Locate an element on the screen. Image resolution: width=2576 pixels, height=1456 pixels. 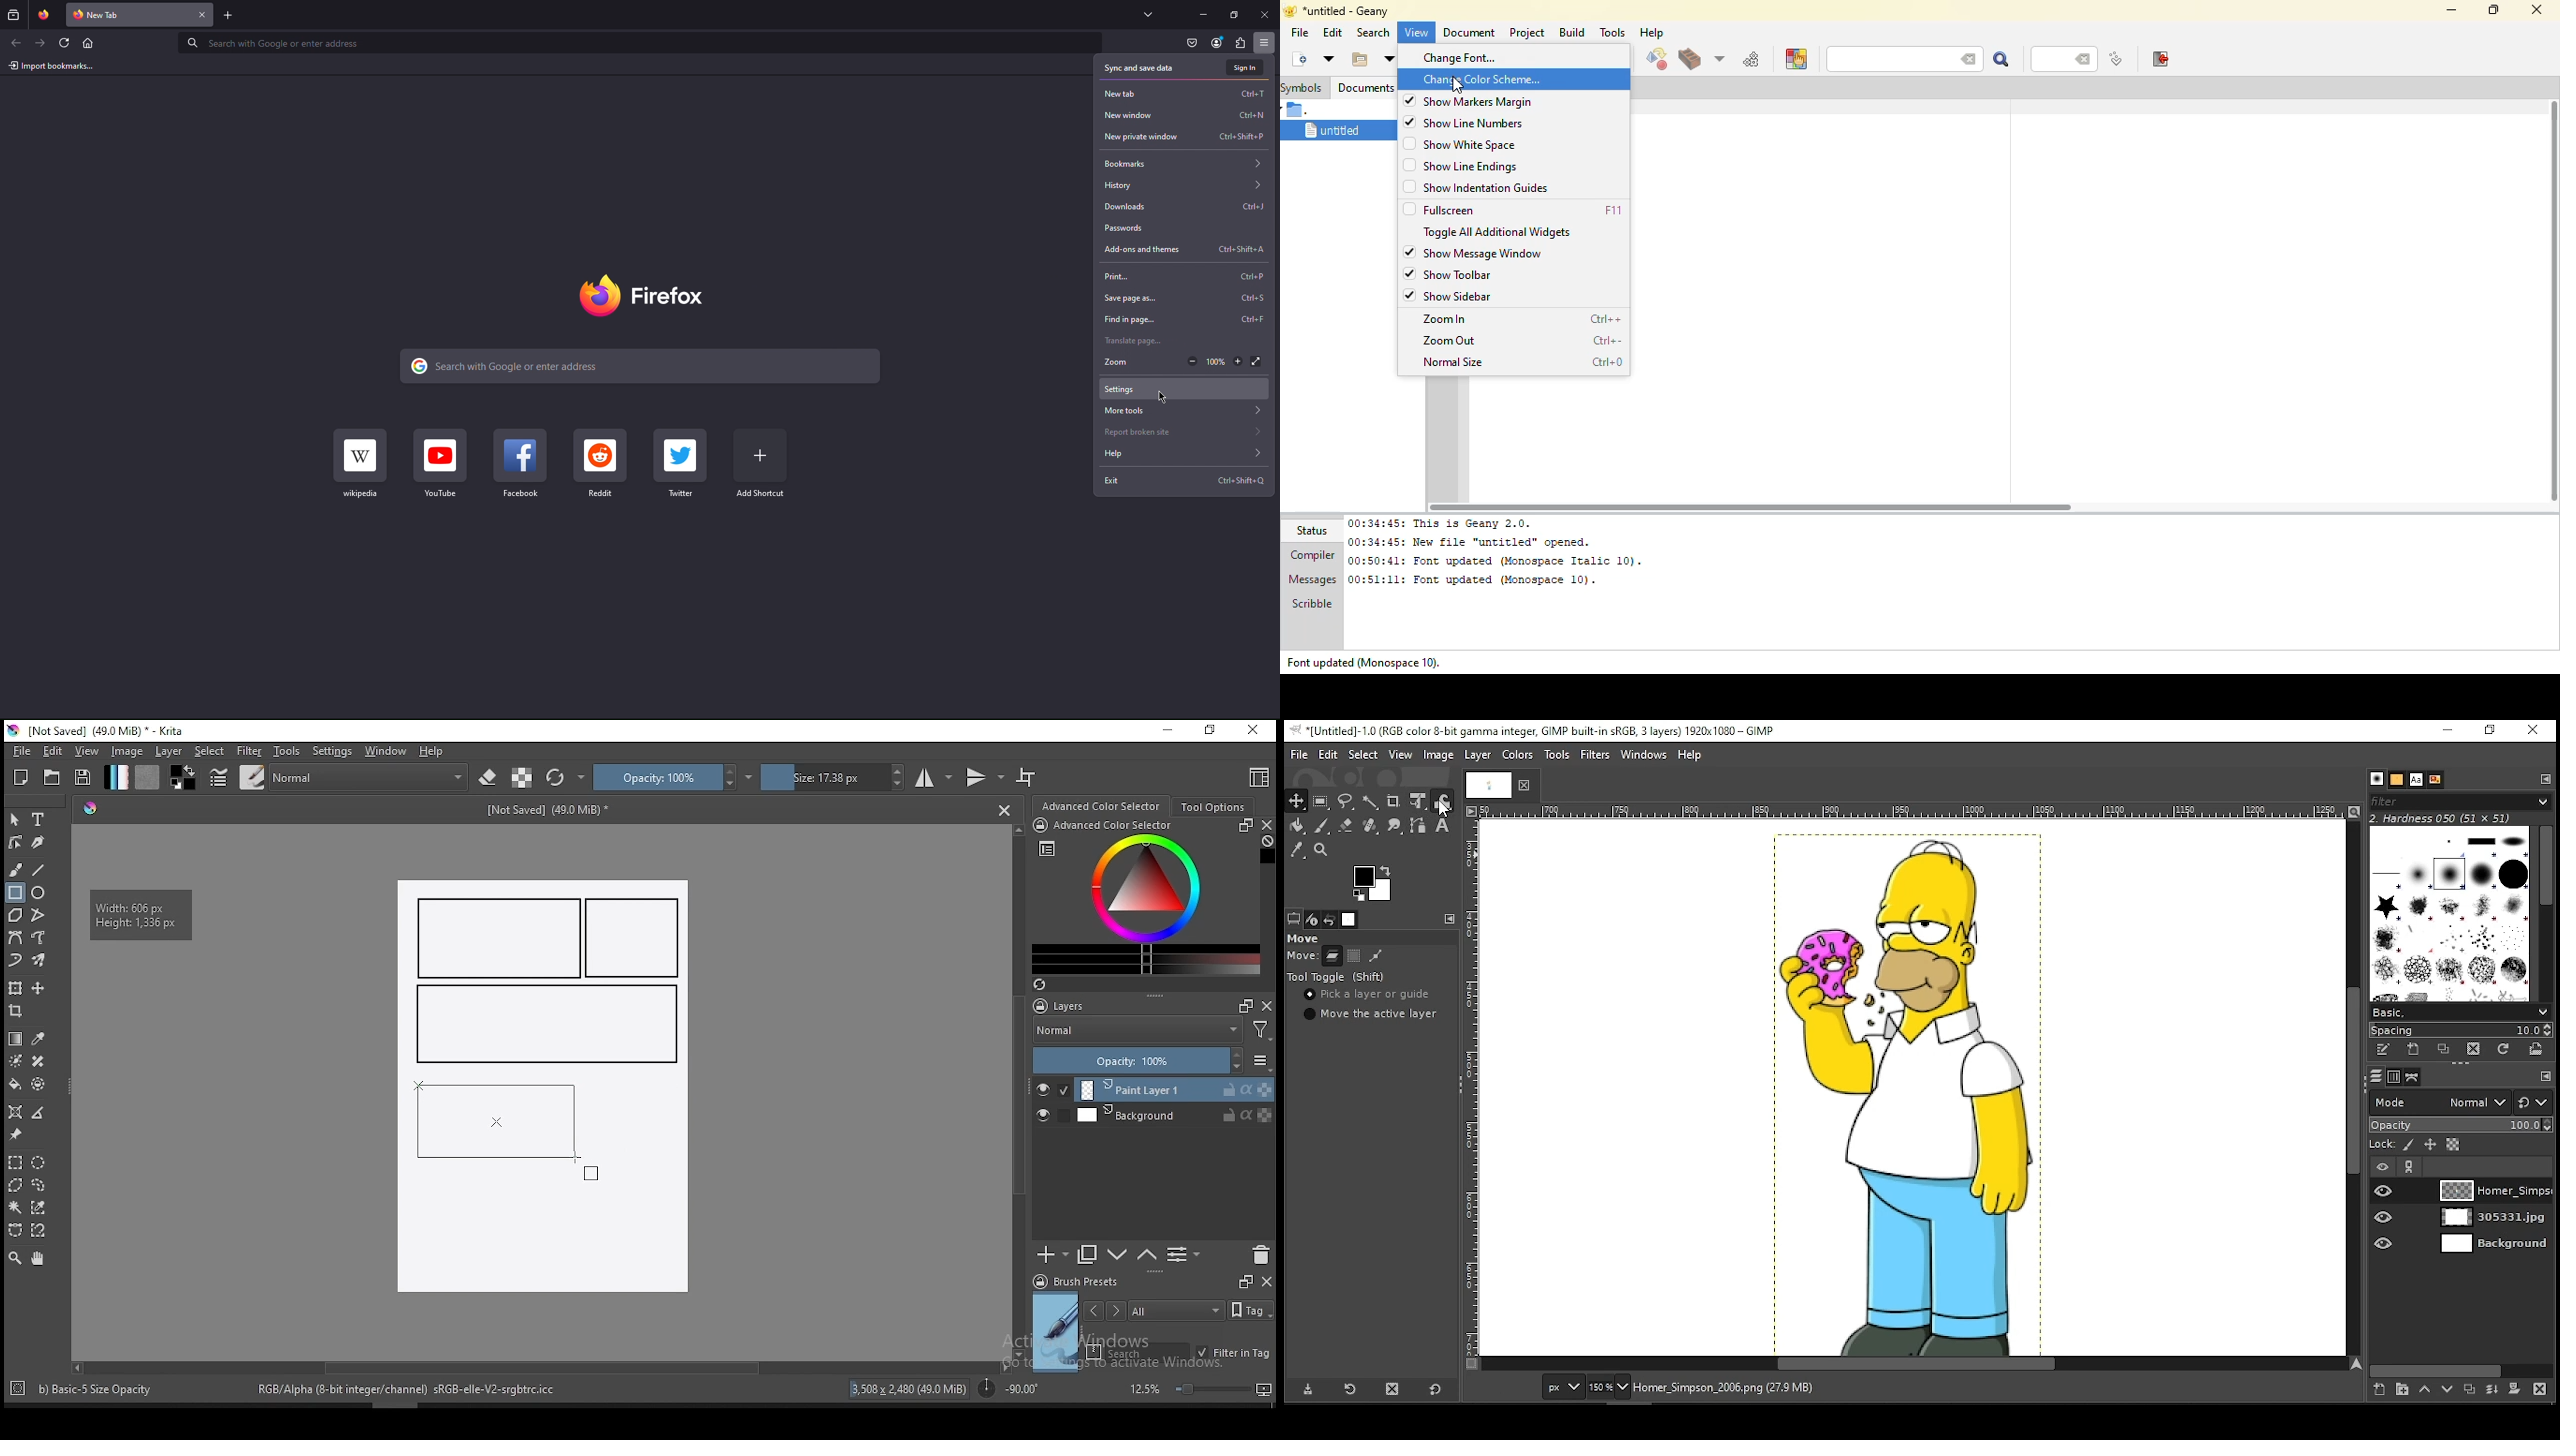
Add-ons and themes is located at coordinates (1183, 249).